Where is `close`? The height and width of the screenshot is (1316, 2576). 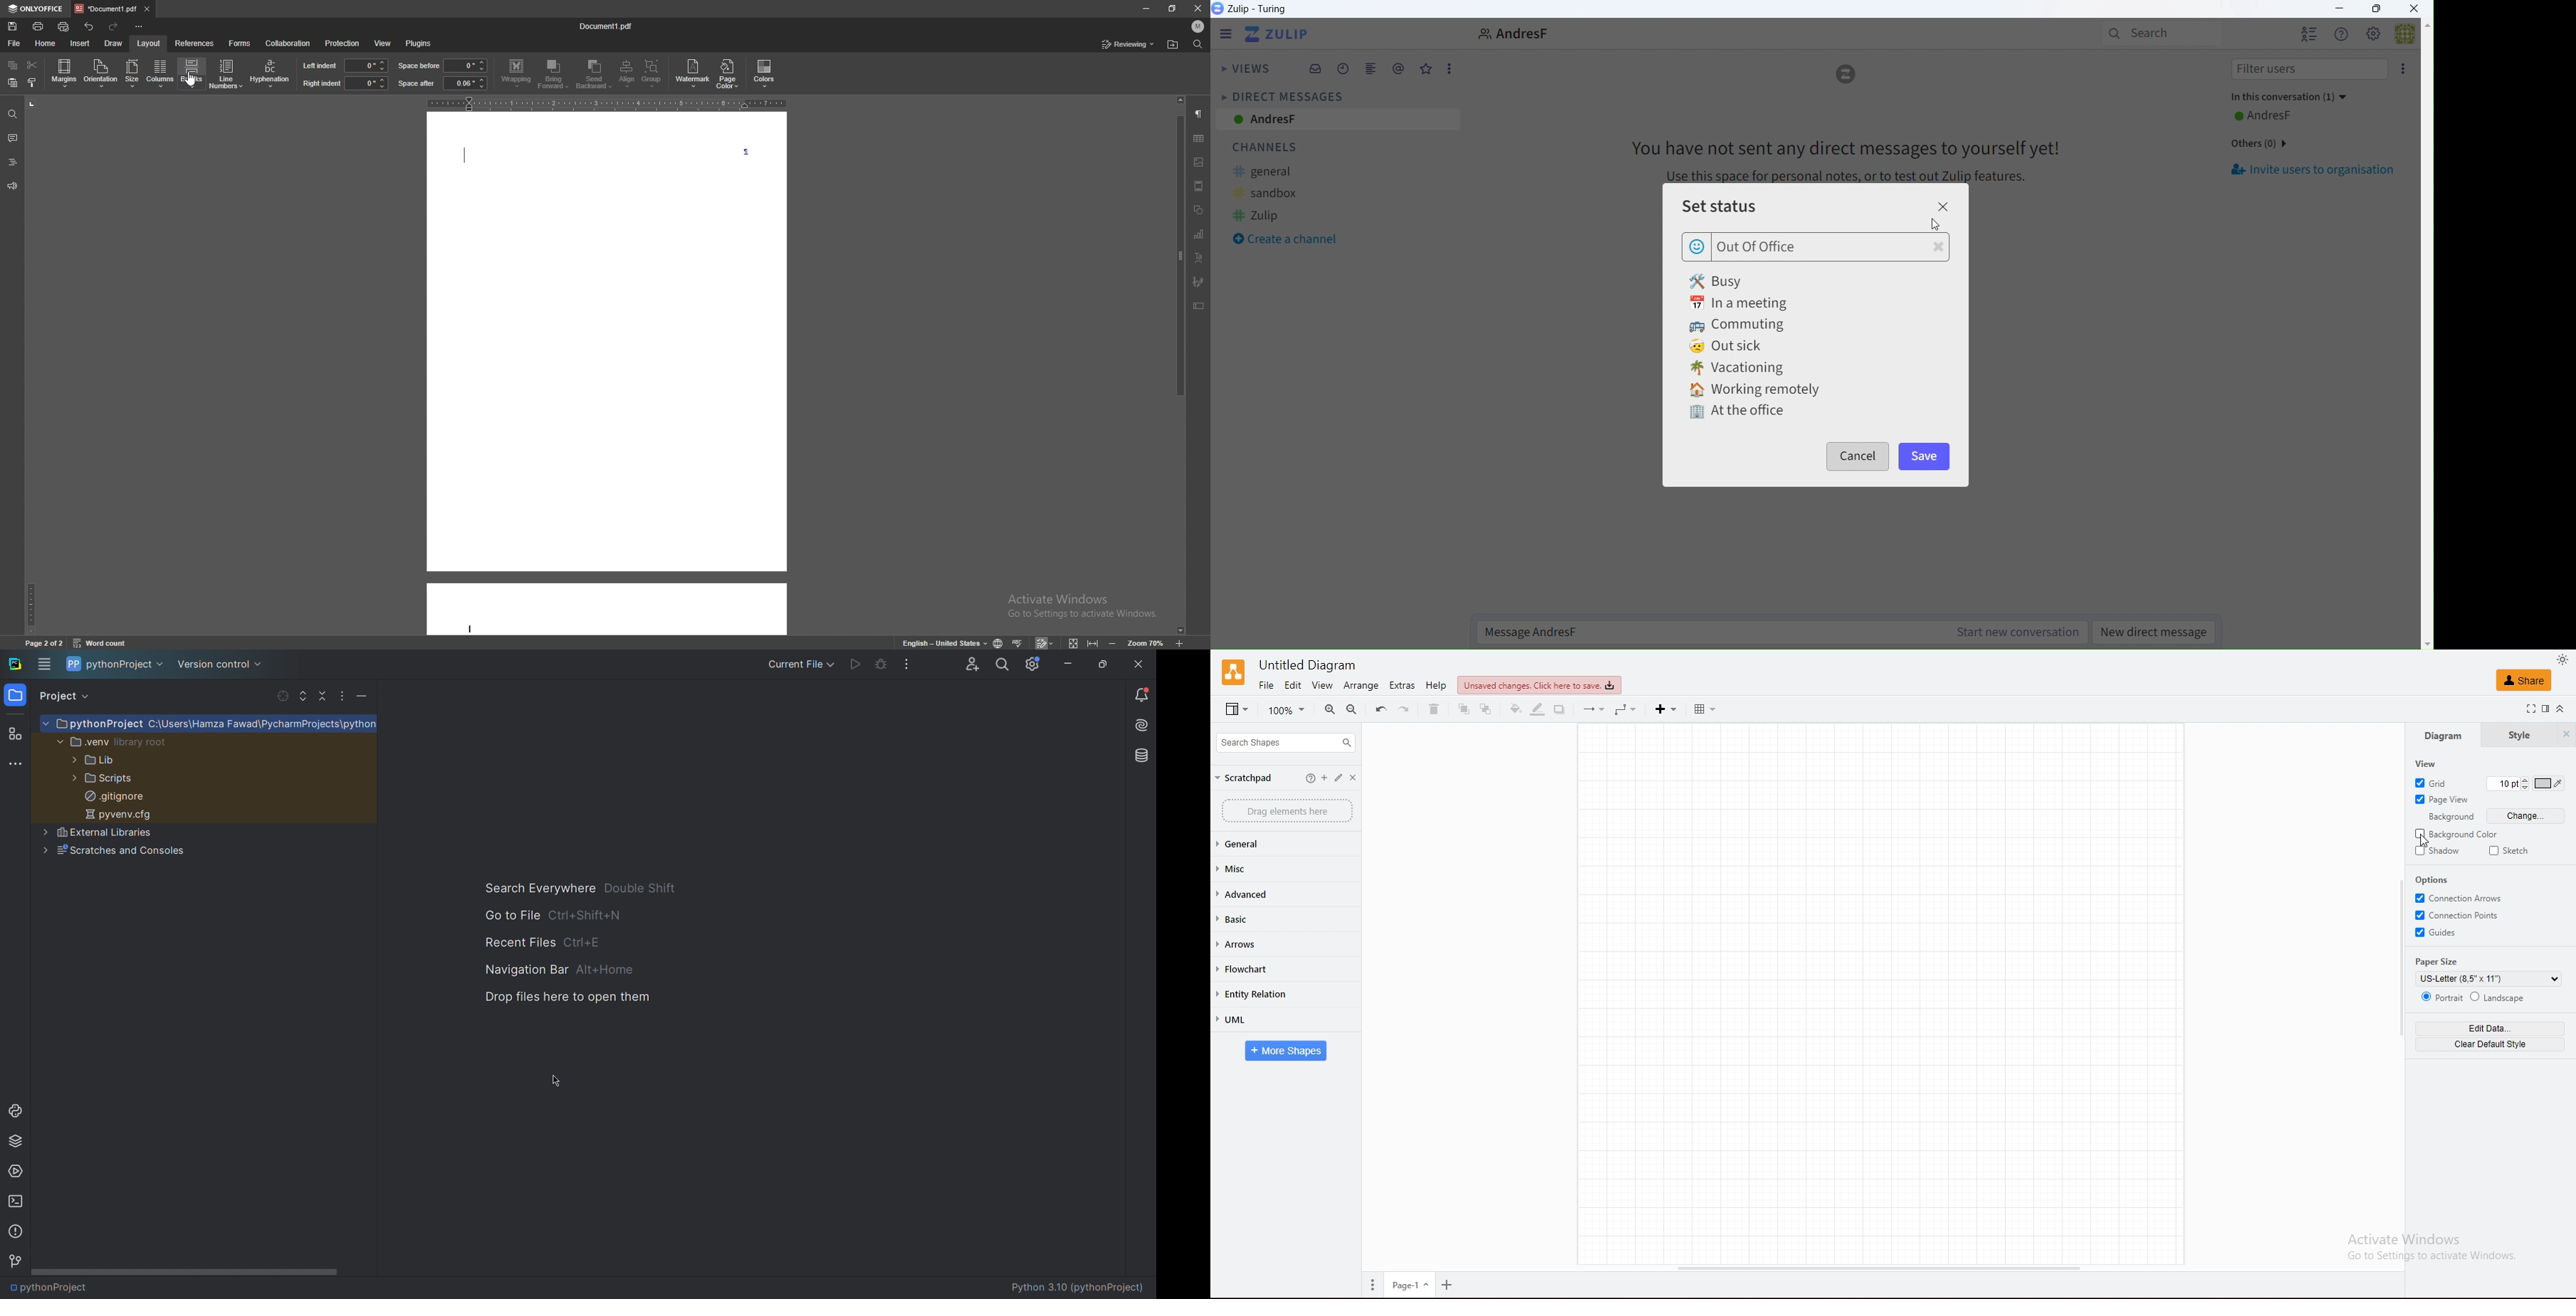 close is located at coordinates (1199, 8).